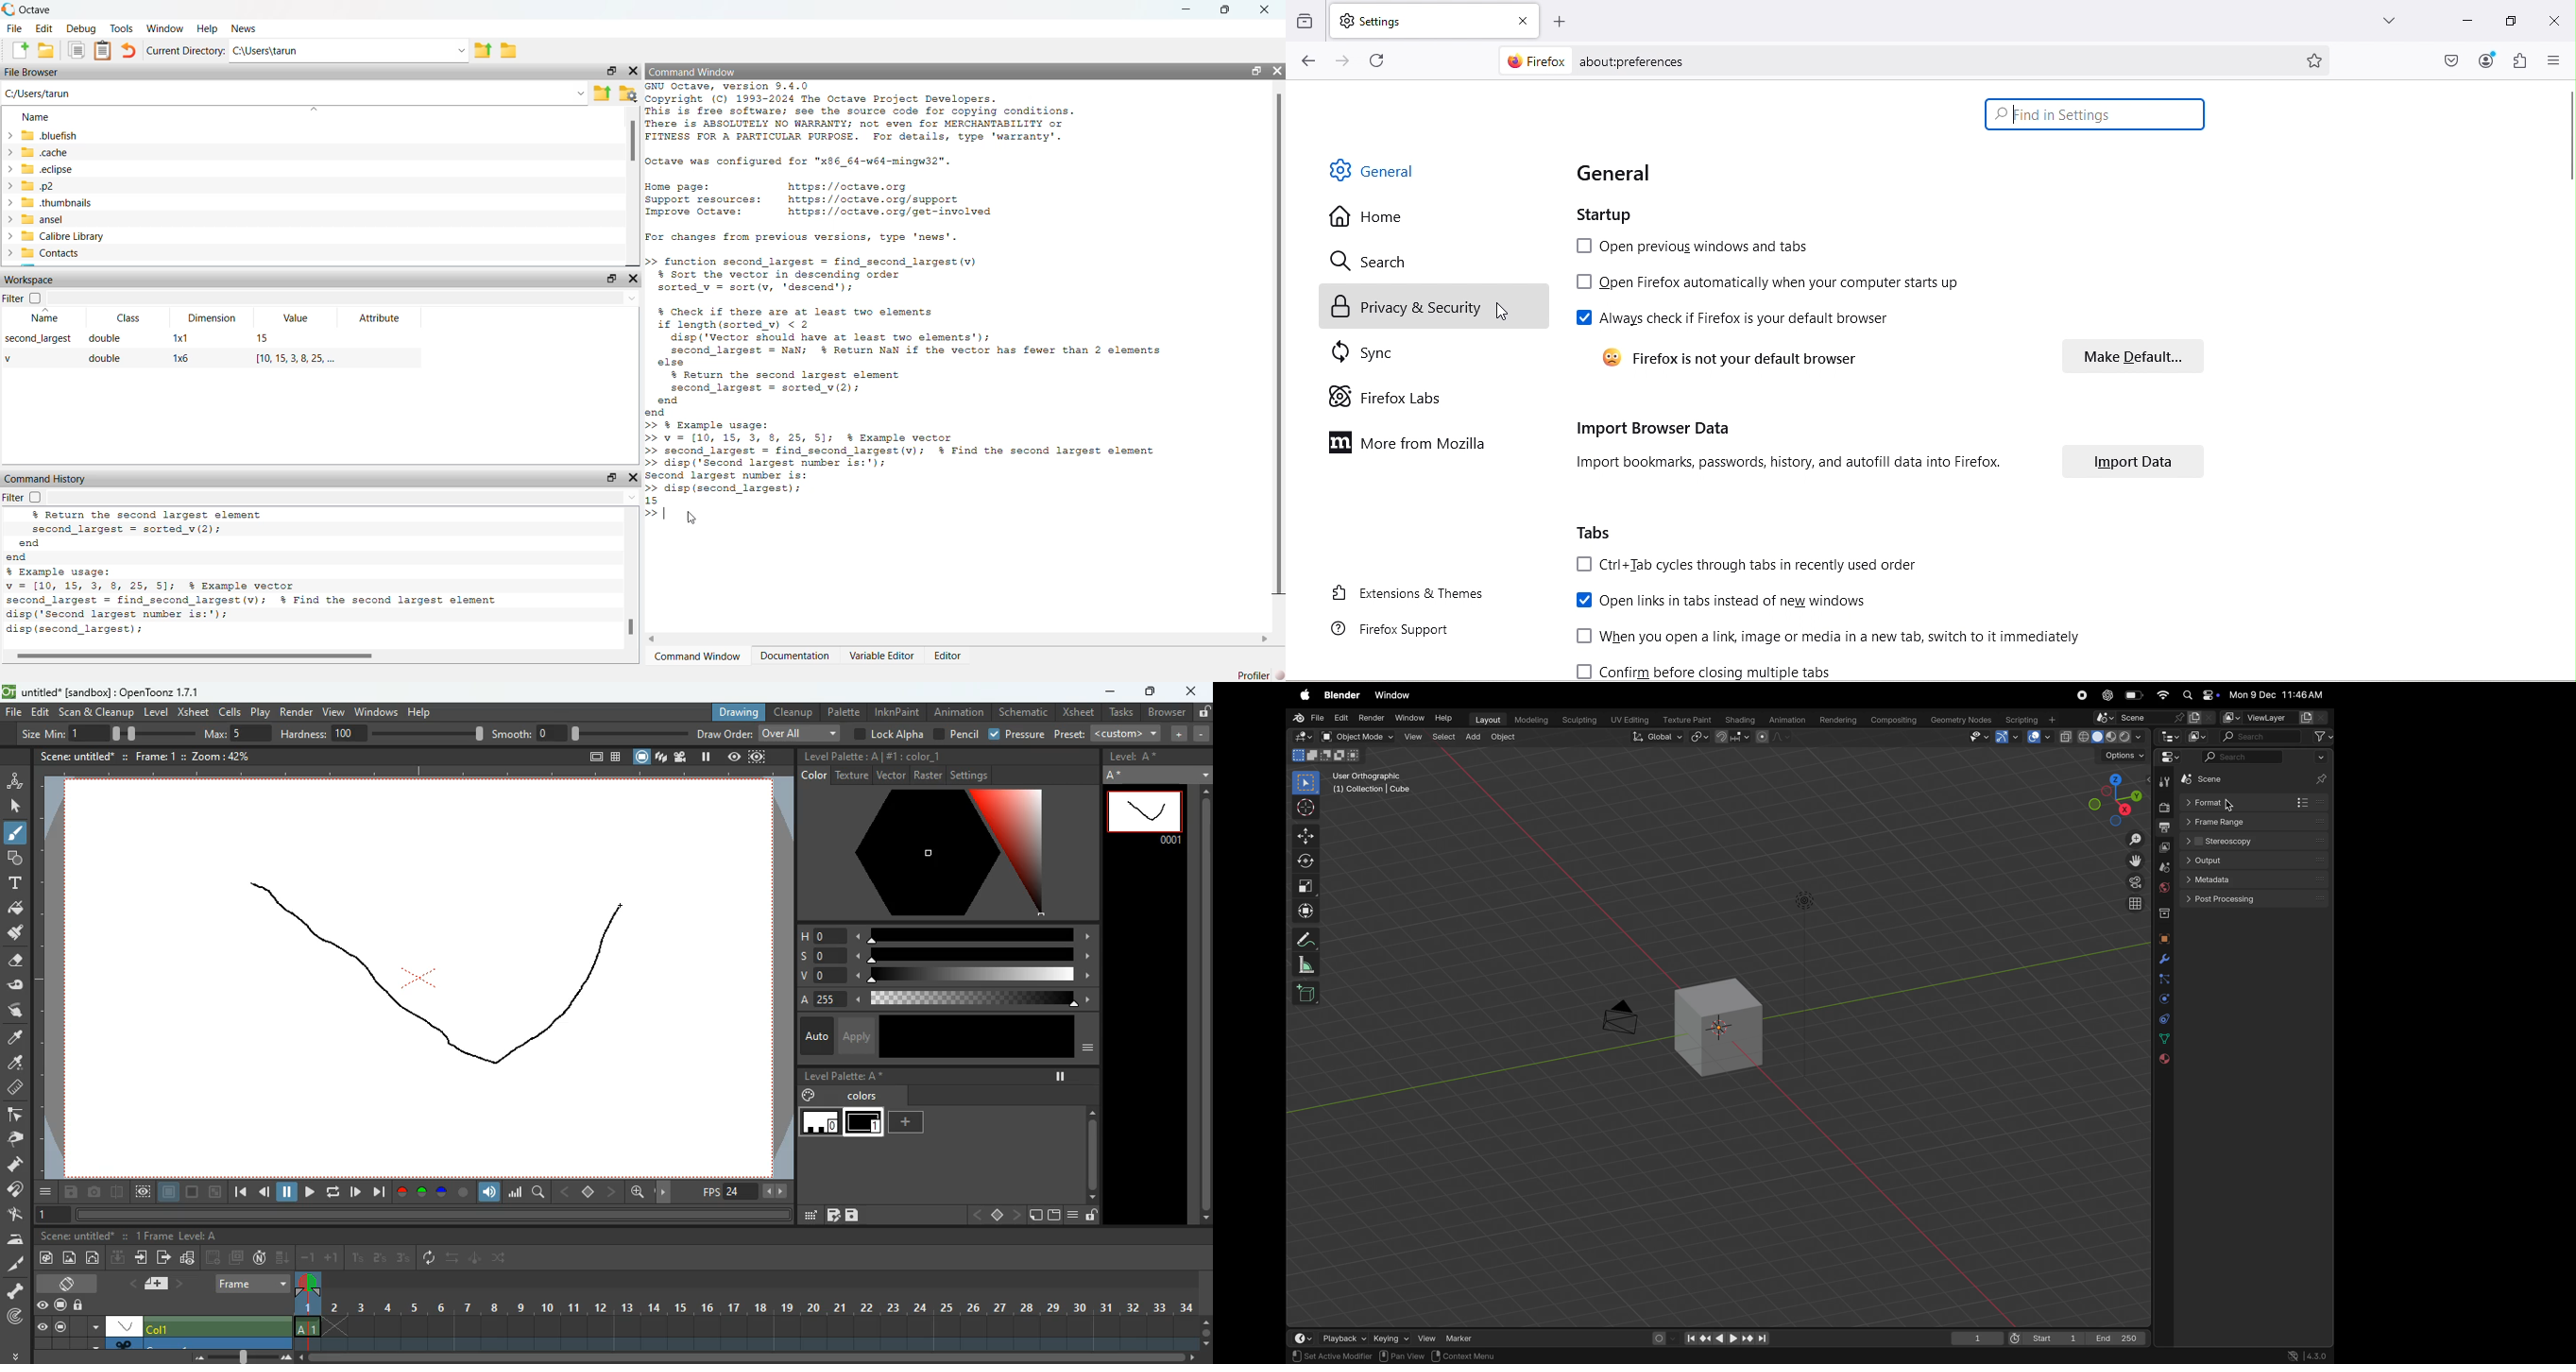  I want to click on unlock widget, so click(609, 72).